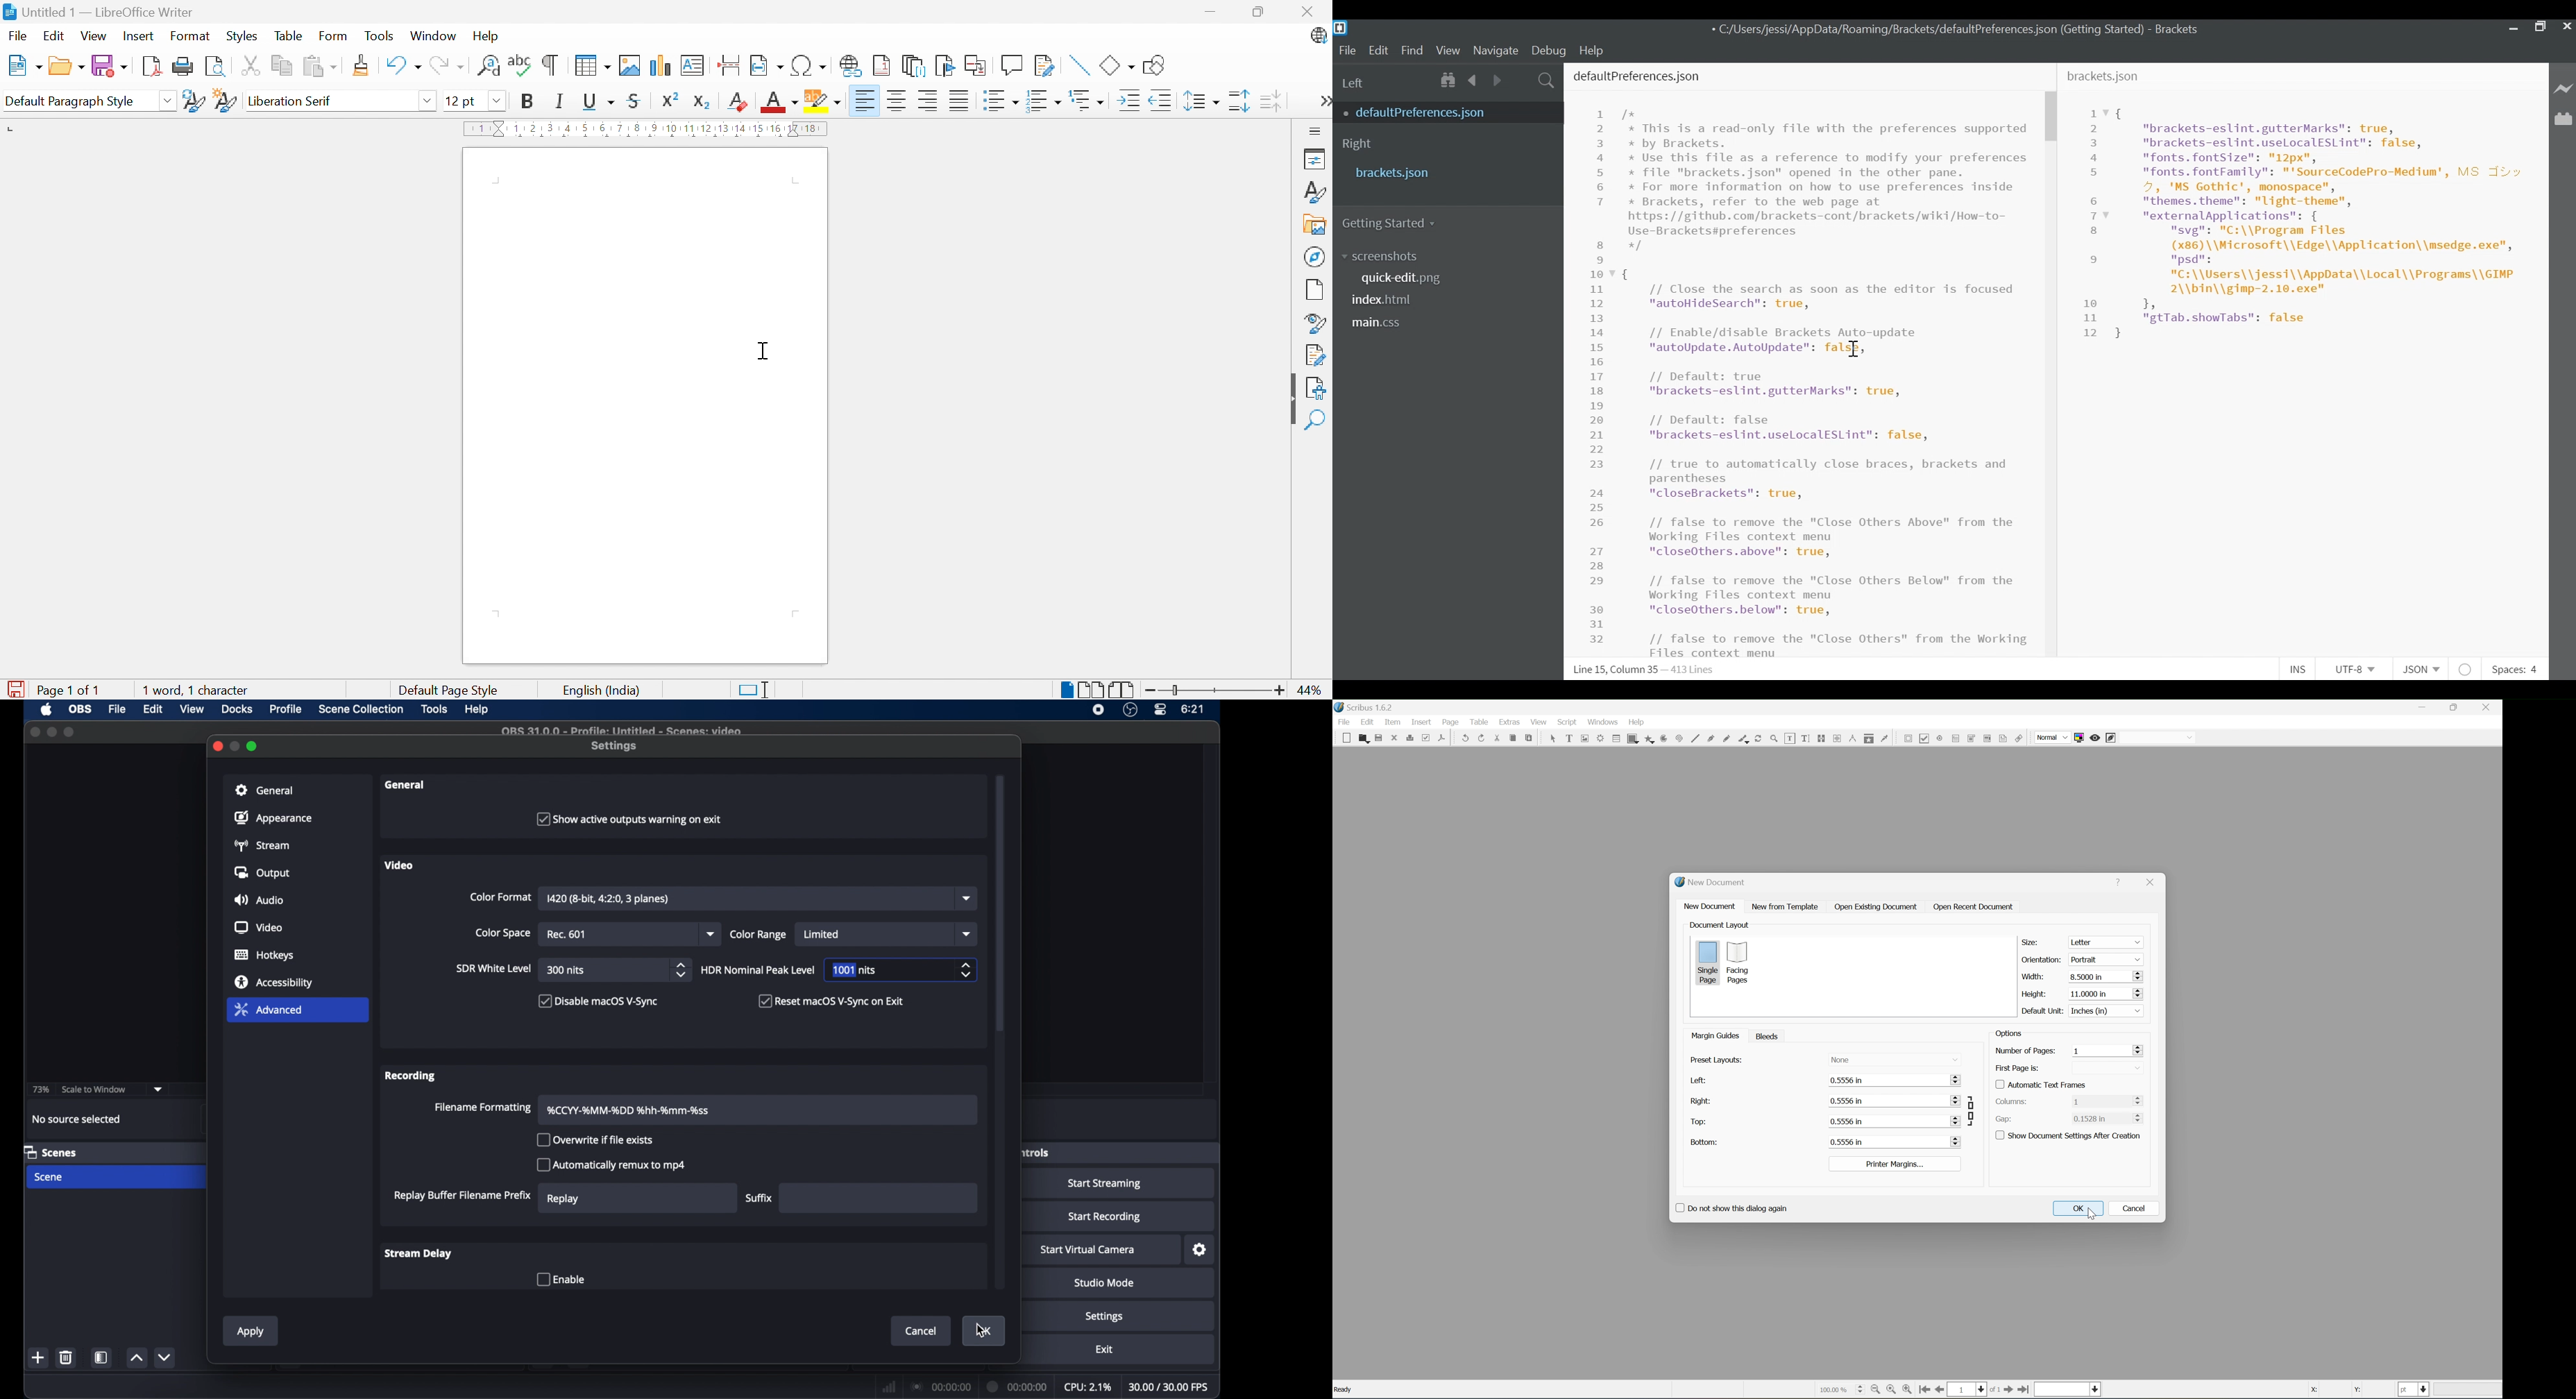 This screenshot has height=1400, width=2576. What do you see at coordinates (566, 970) in the screenshot?
I see `300 nits` at bounding box center [566, 970].